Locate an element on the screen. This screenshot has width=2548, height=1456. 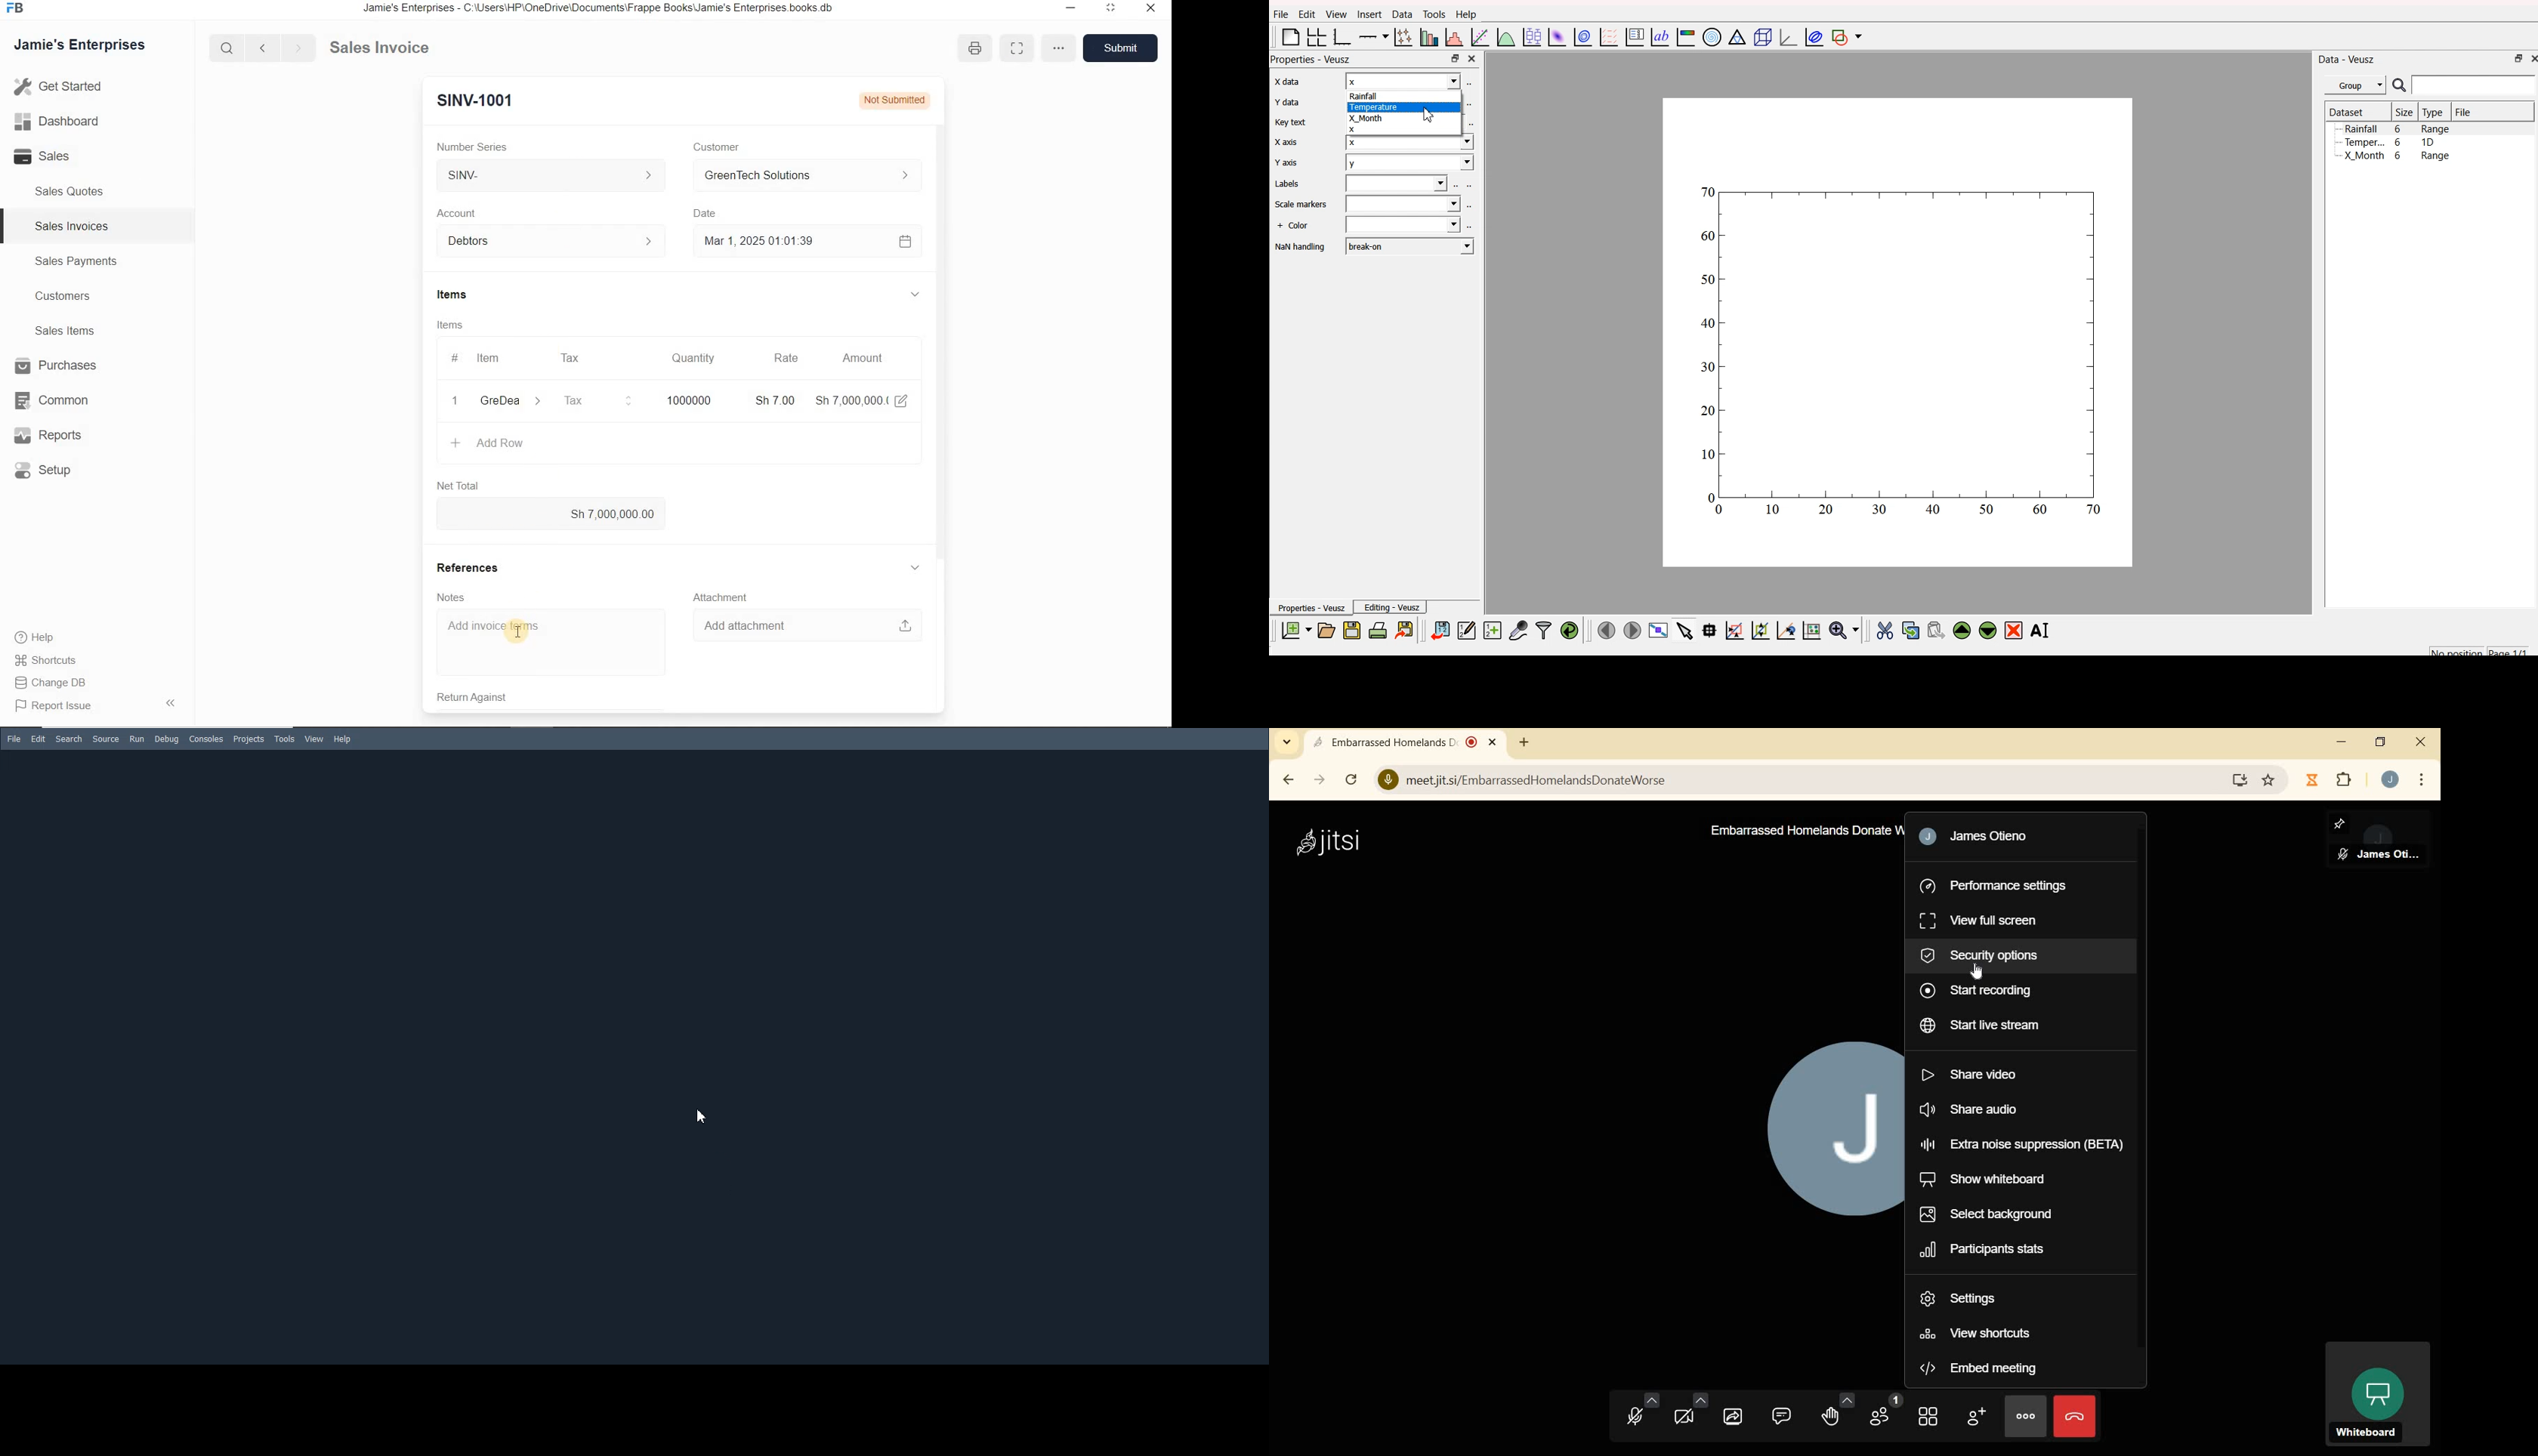
Quantity is located at coordinates (693, 358).